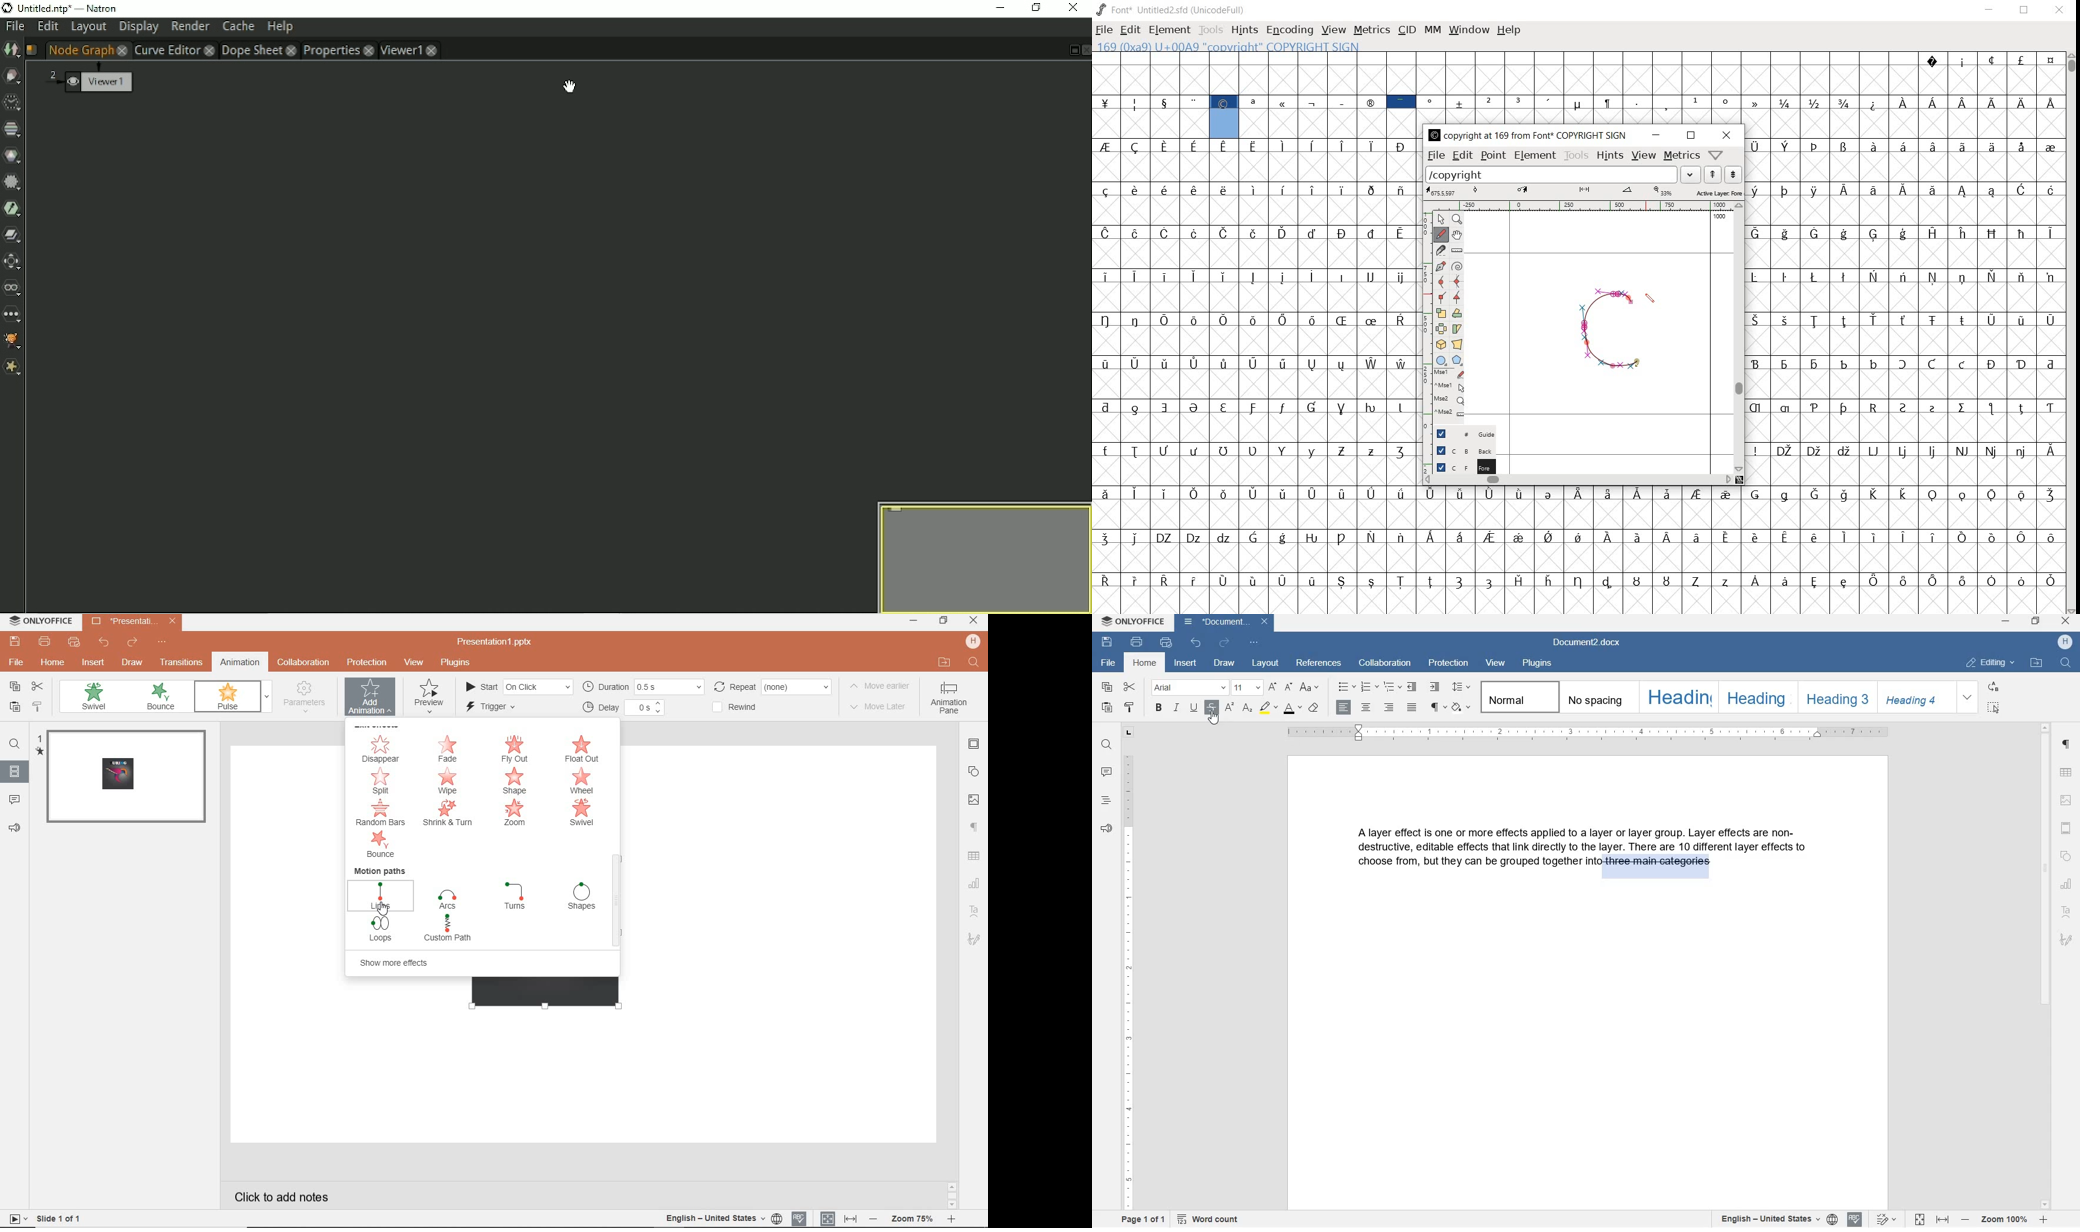 The image size is (2100, 1232). What do you see at coordinates (1458, 345) in the screenshot?
I see `perform a perspective transformation on the selection` at bounding box center [1458, 345].